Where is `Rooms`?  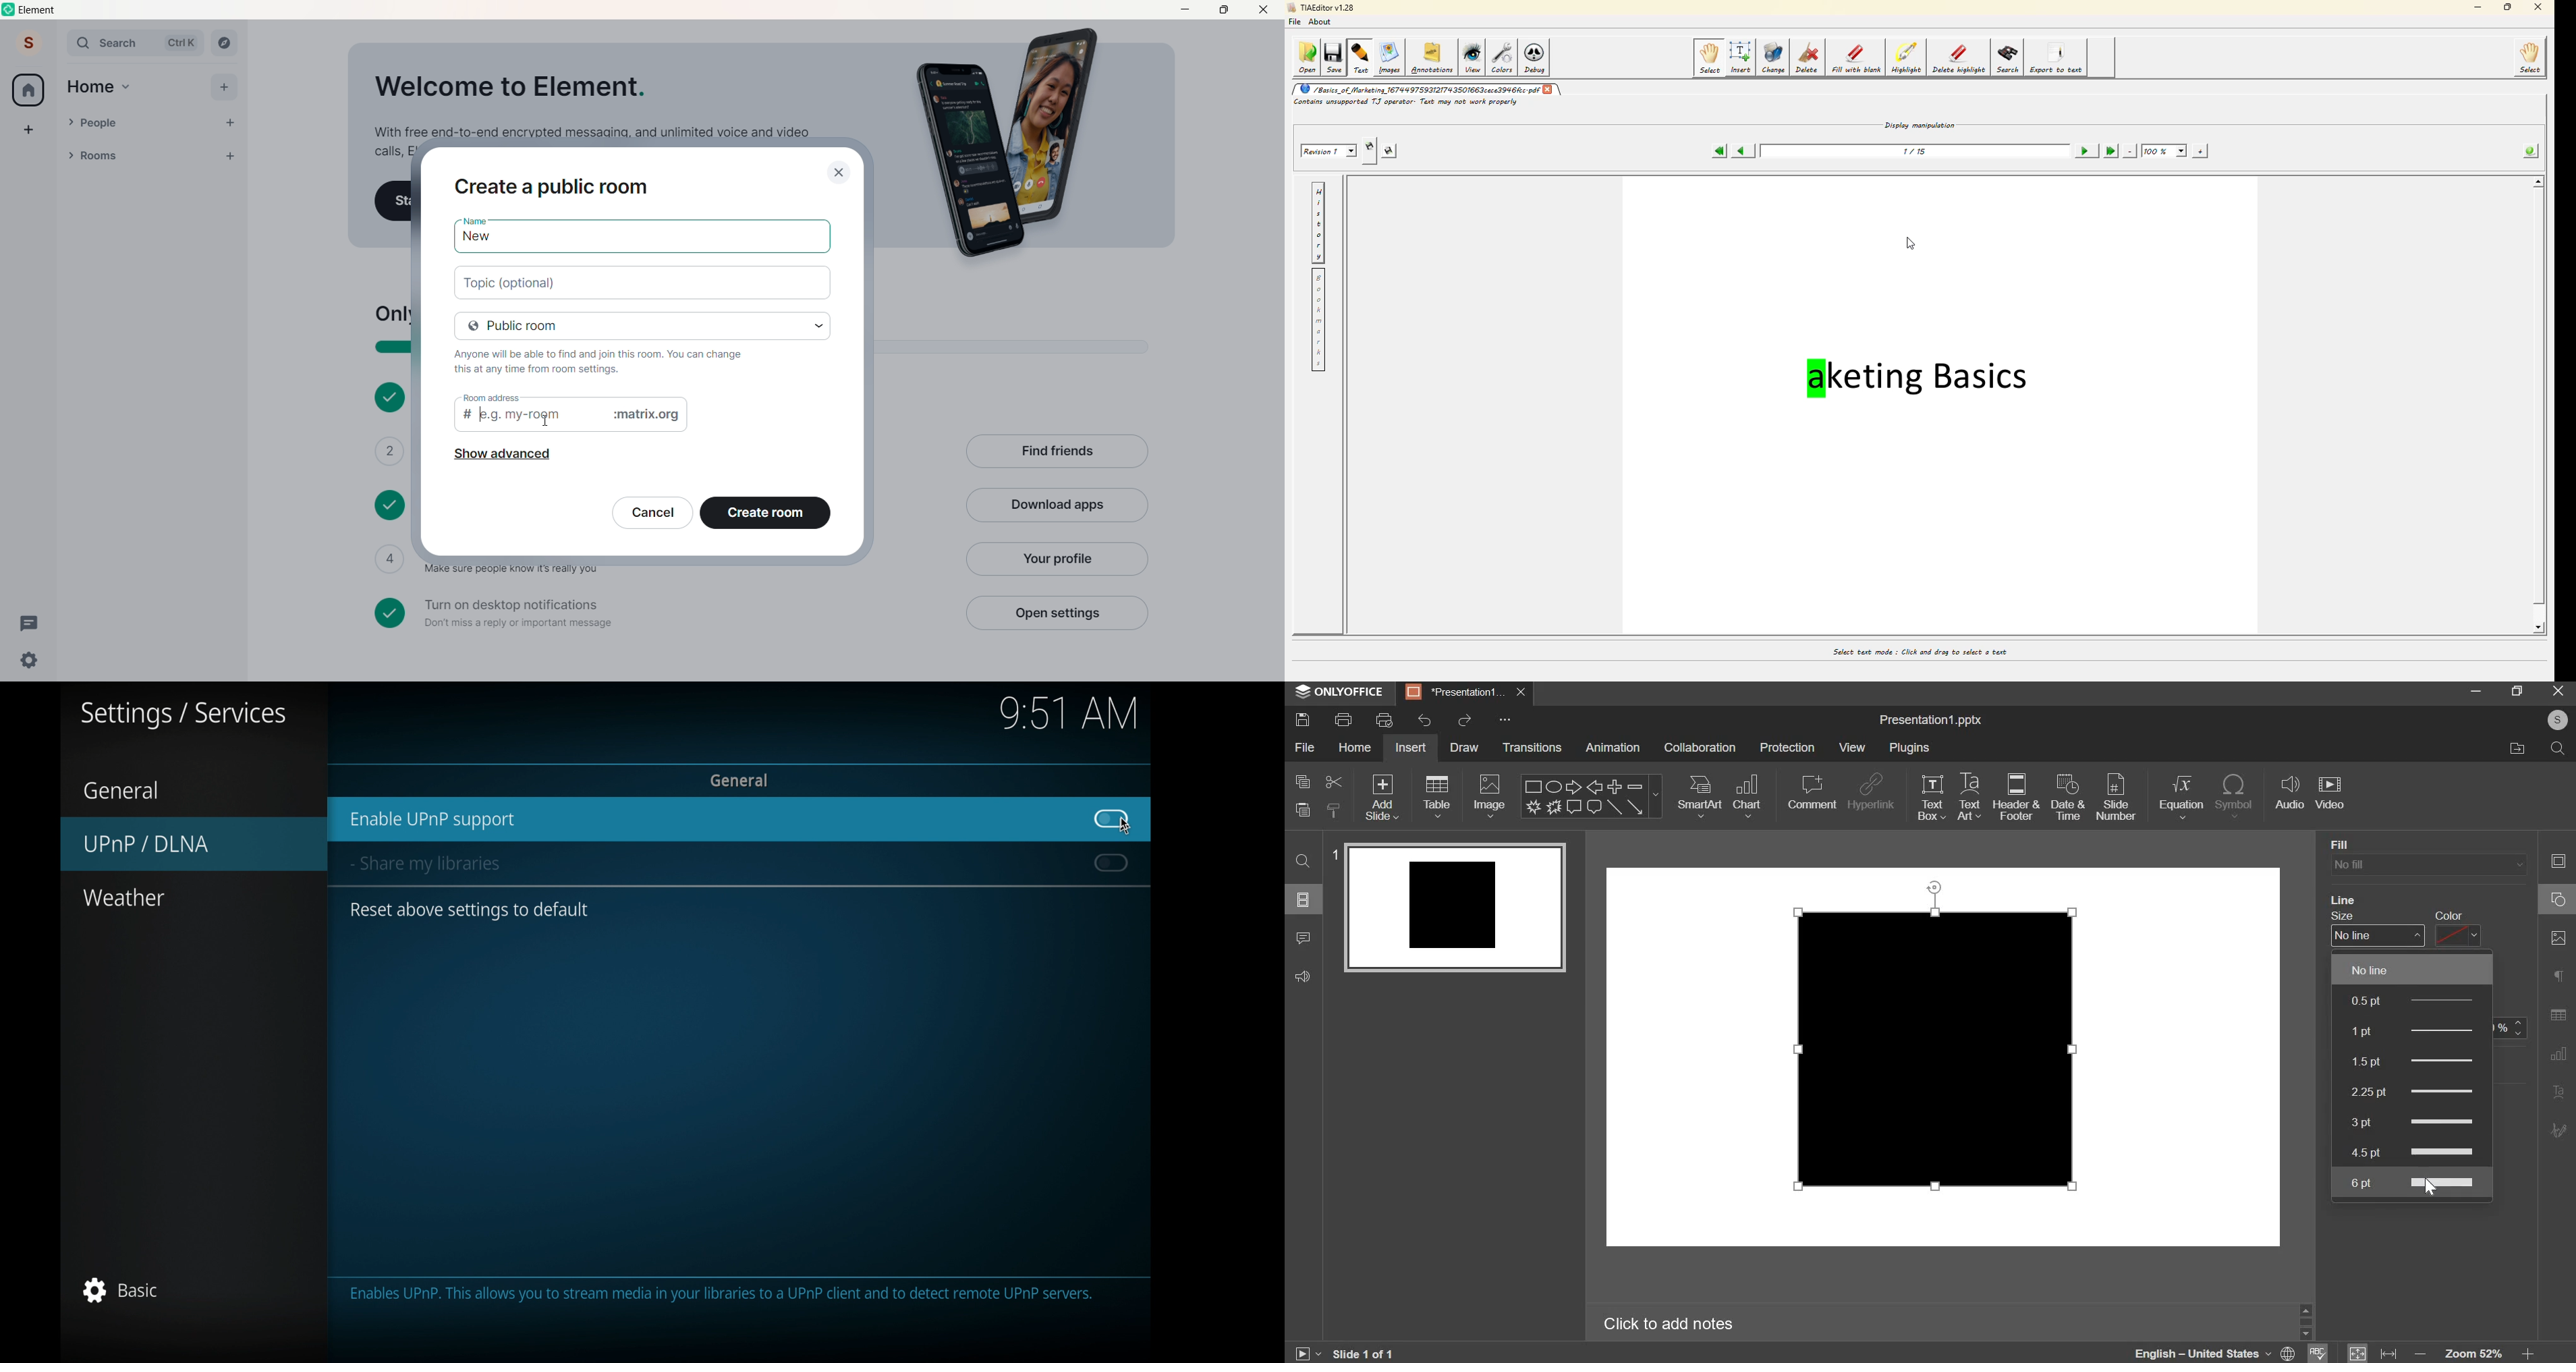
Rooms is located at coordinates (135, 157).